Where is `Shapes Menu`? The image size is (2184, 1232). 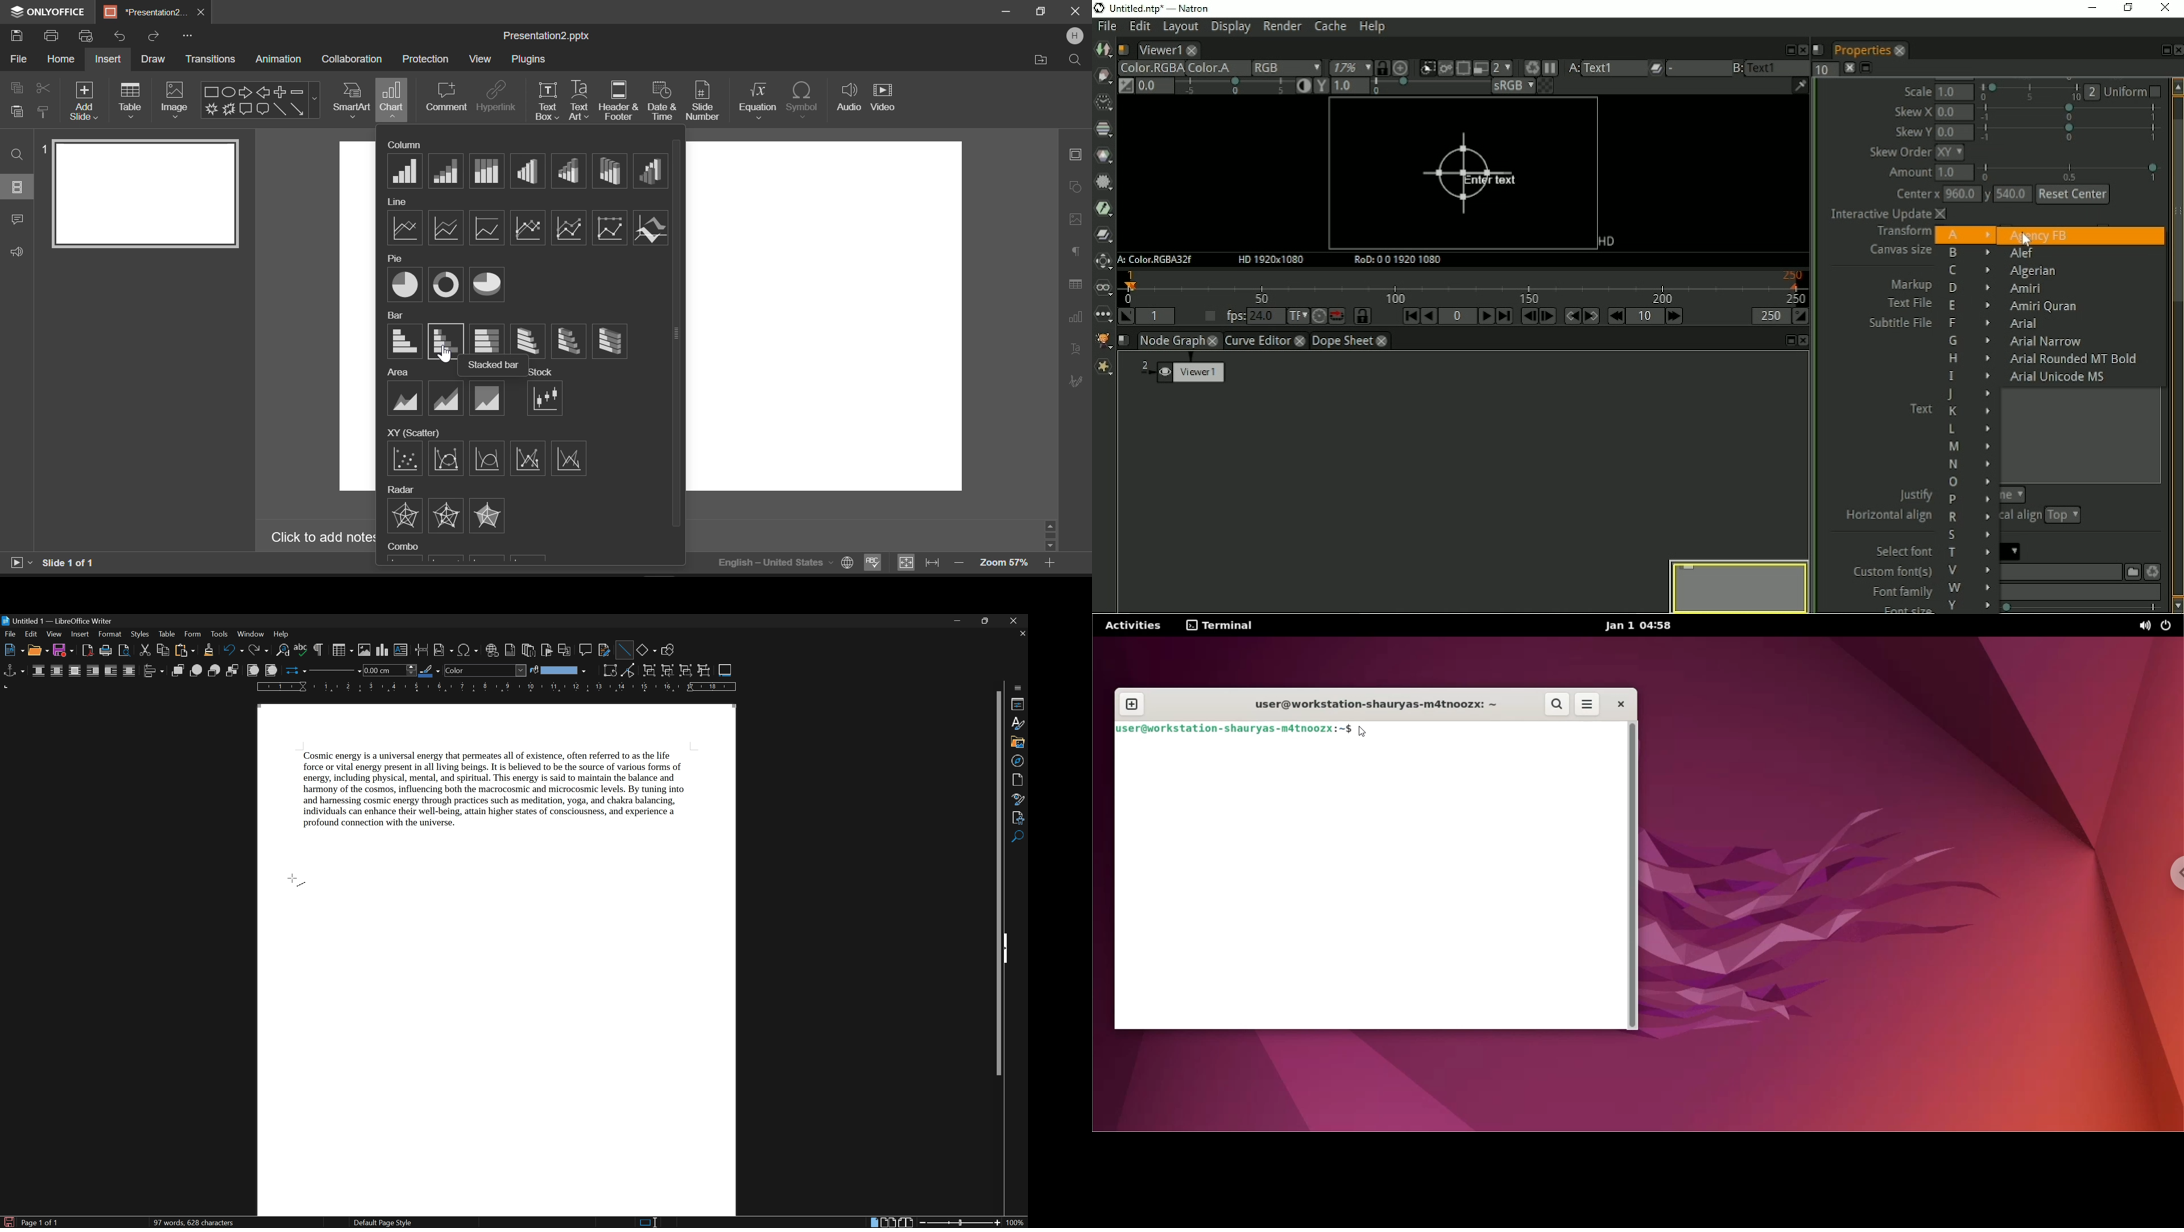 Shapes Menu is located at coordinates (314, 100).